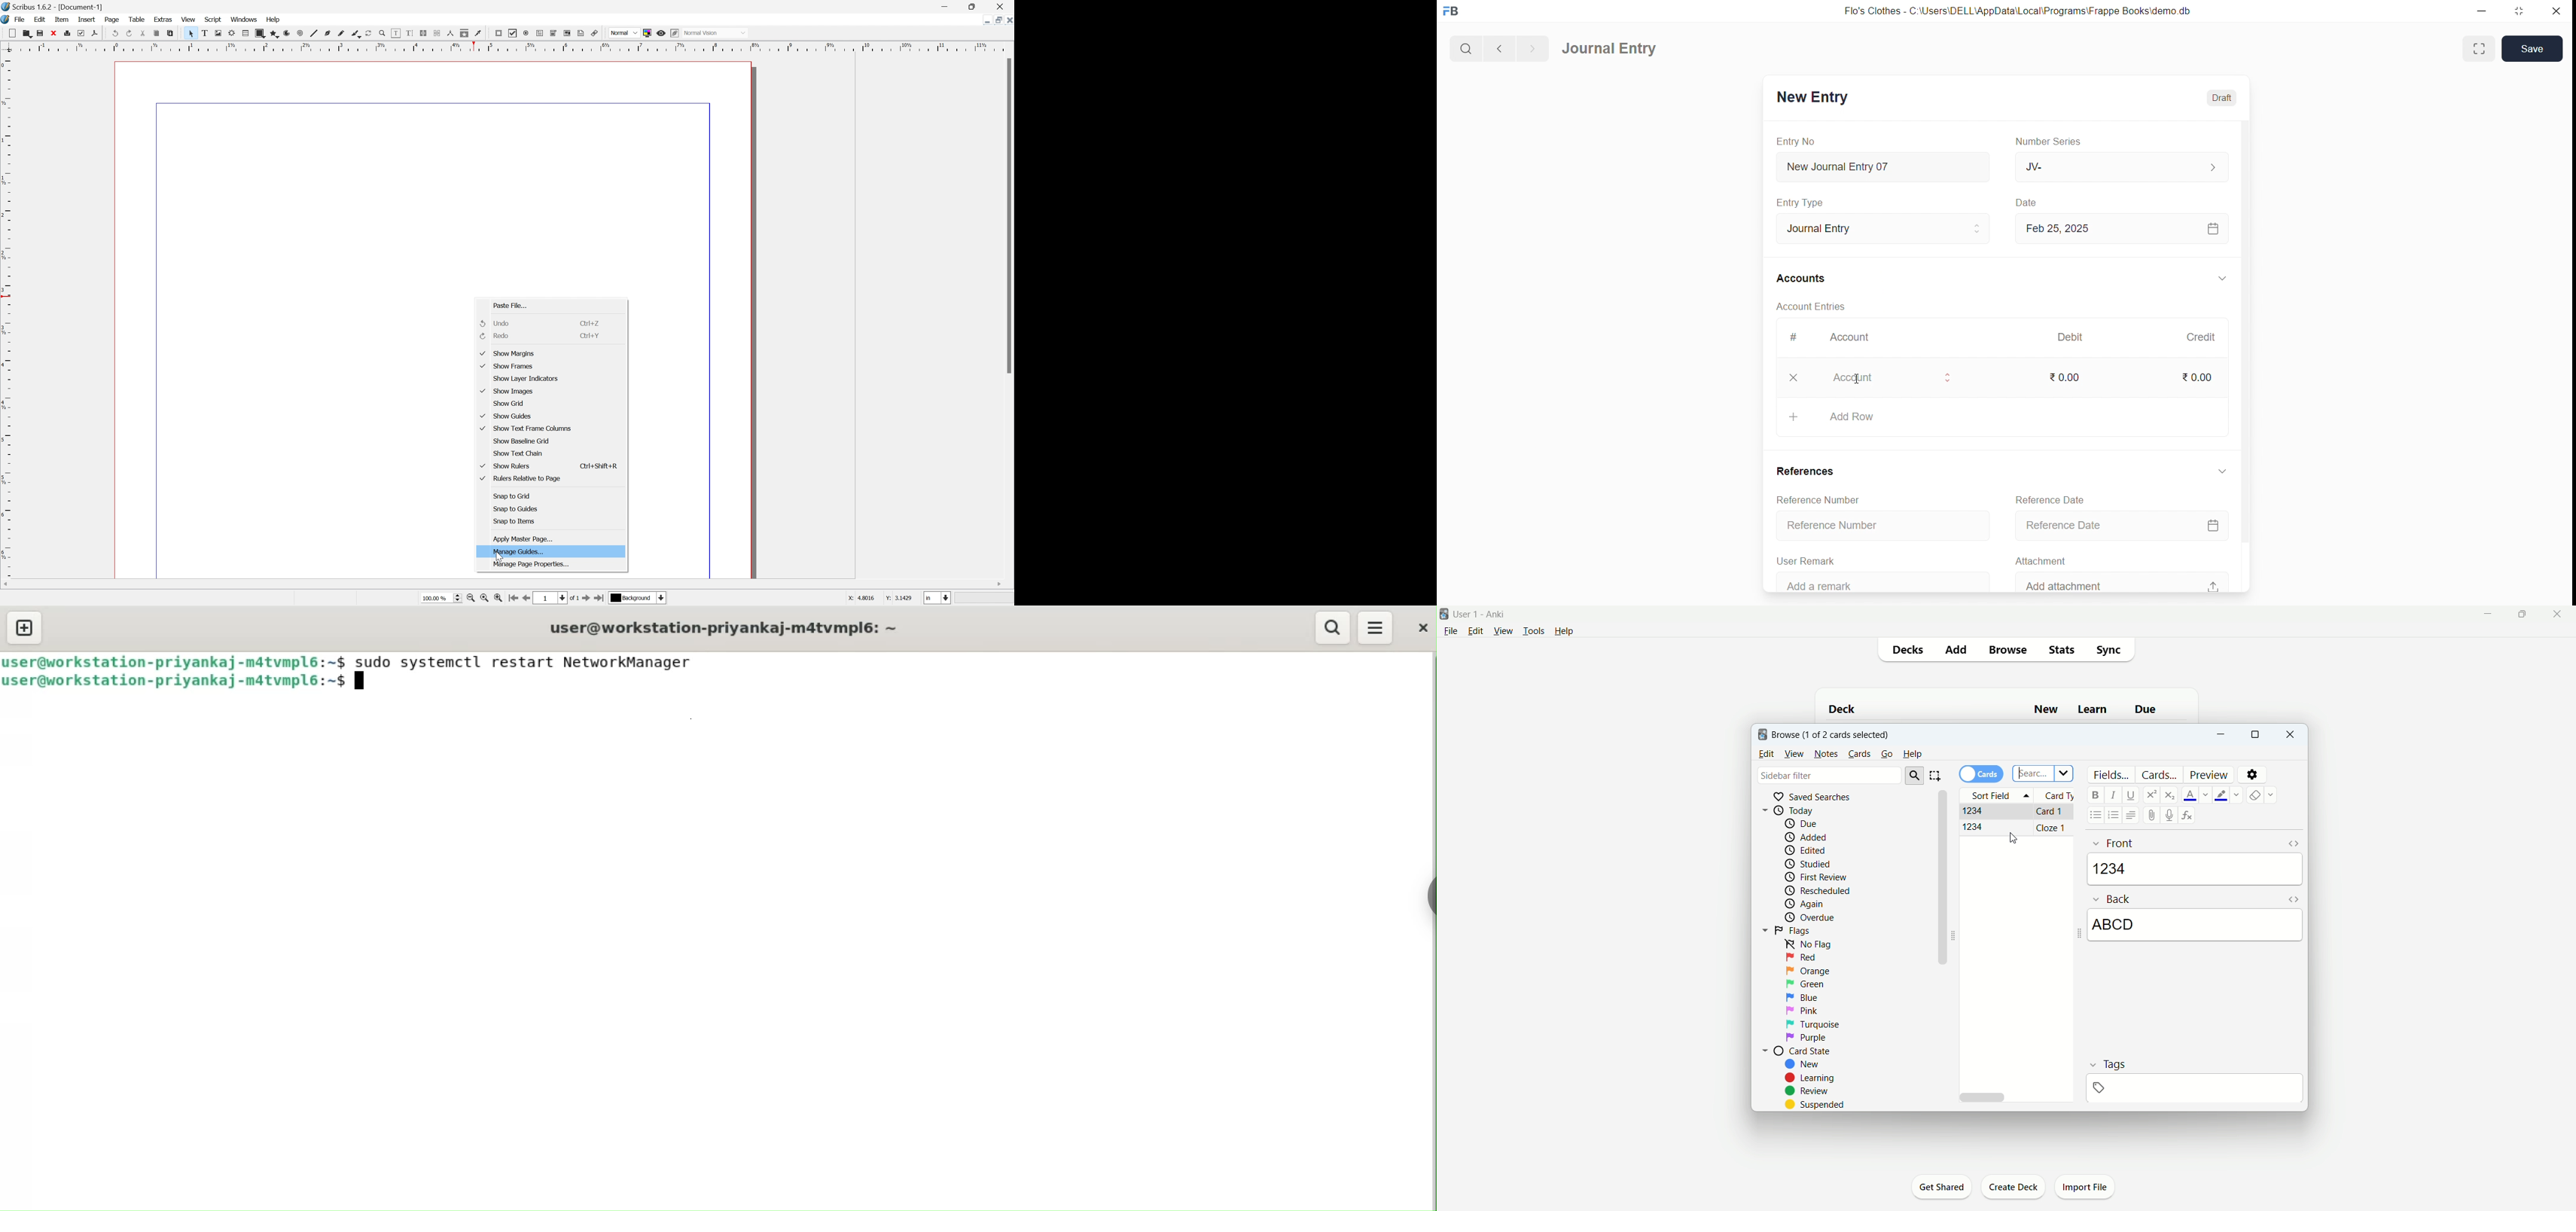 This screenshot has height=1232, width=2576. I want to click on close, so click(2292, 736).